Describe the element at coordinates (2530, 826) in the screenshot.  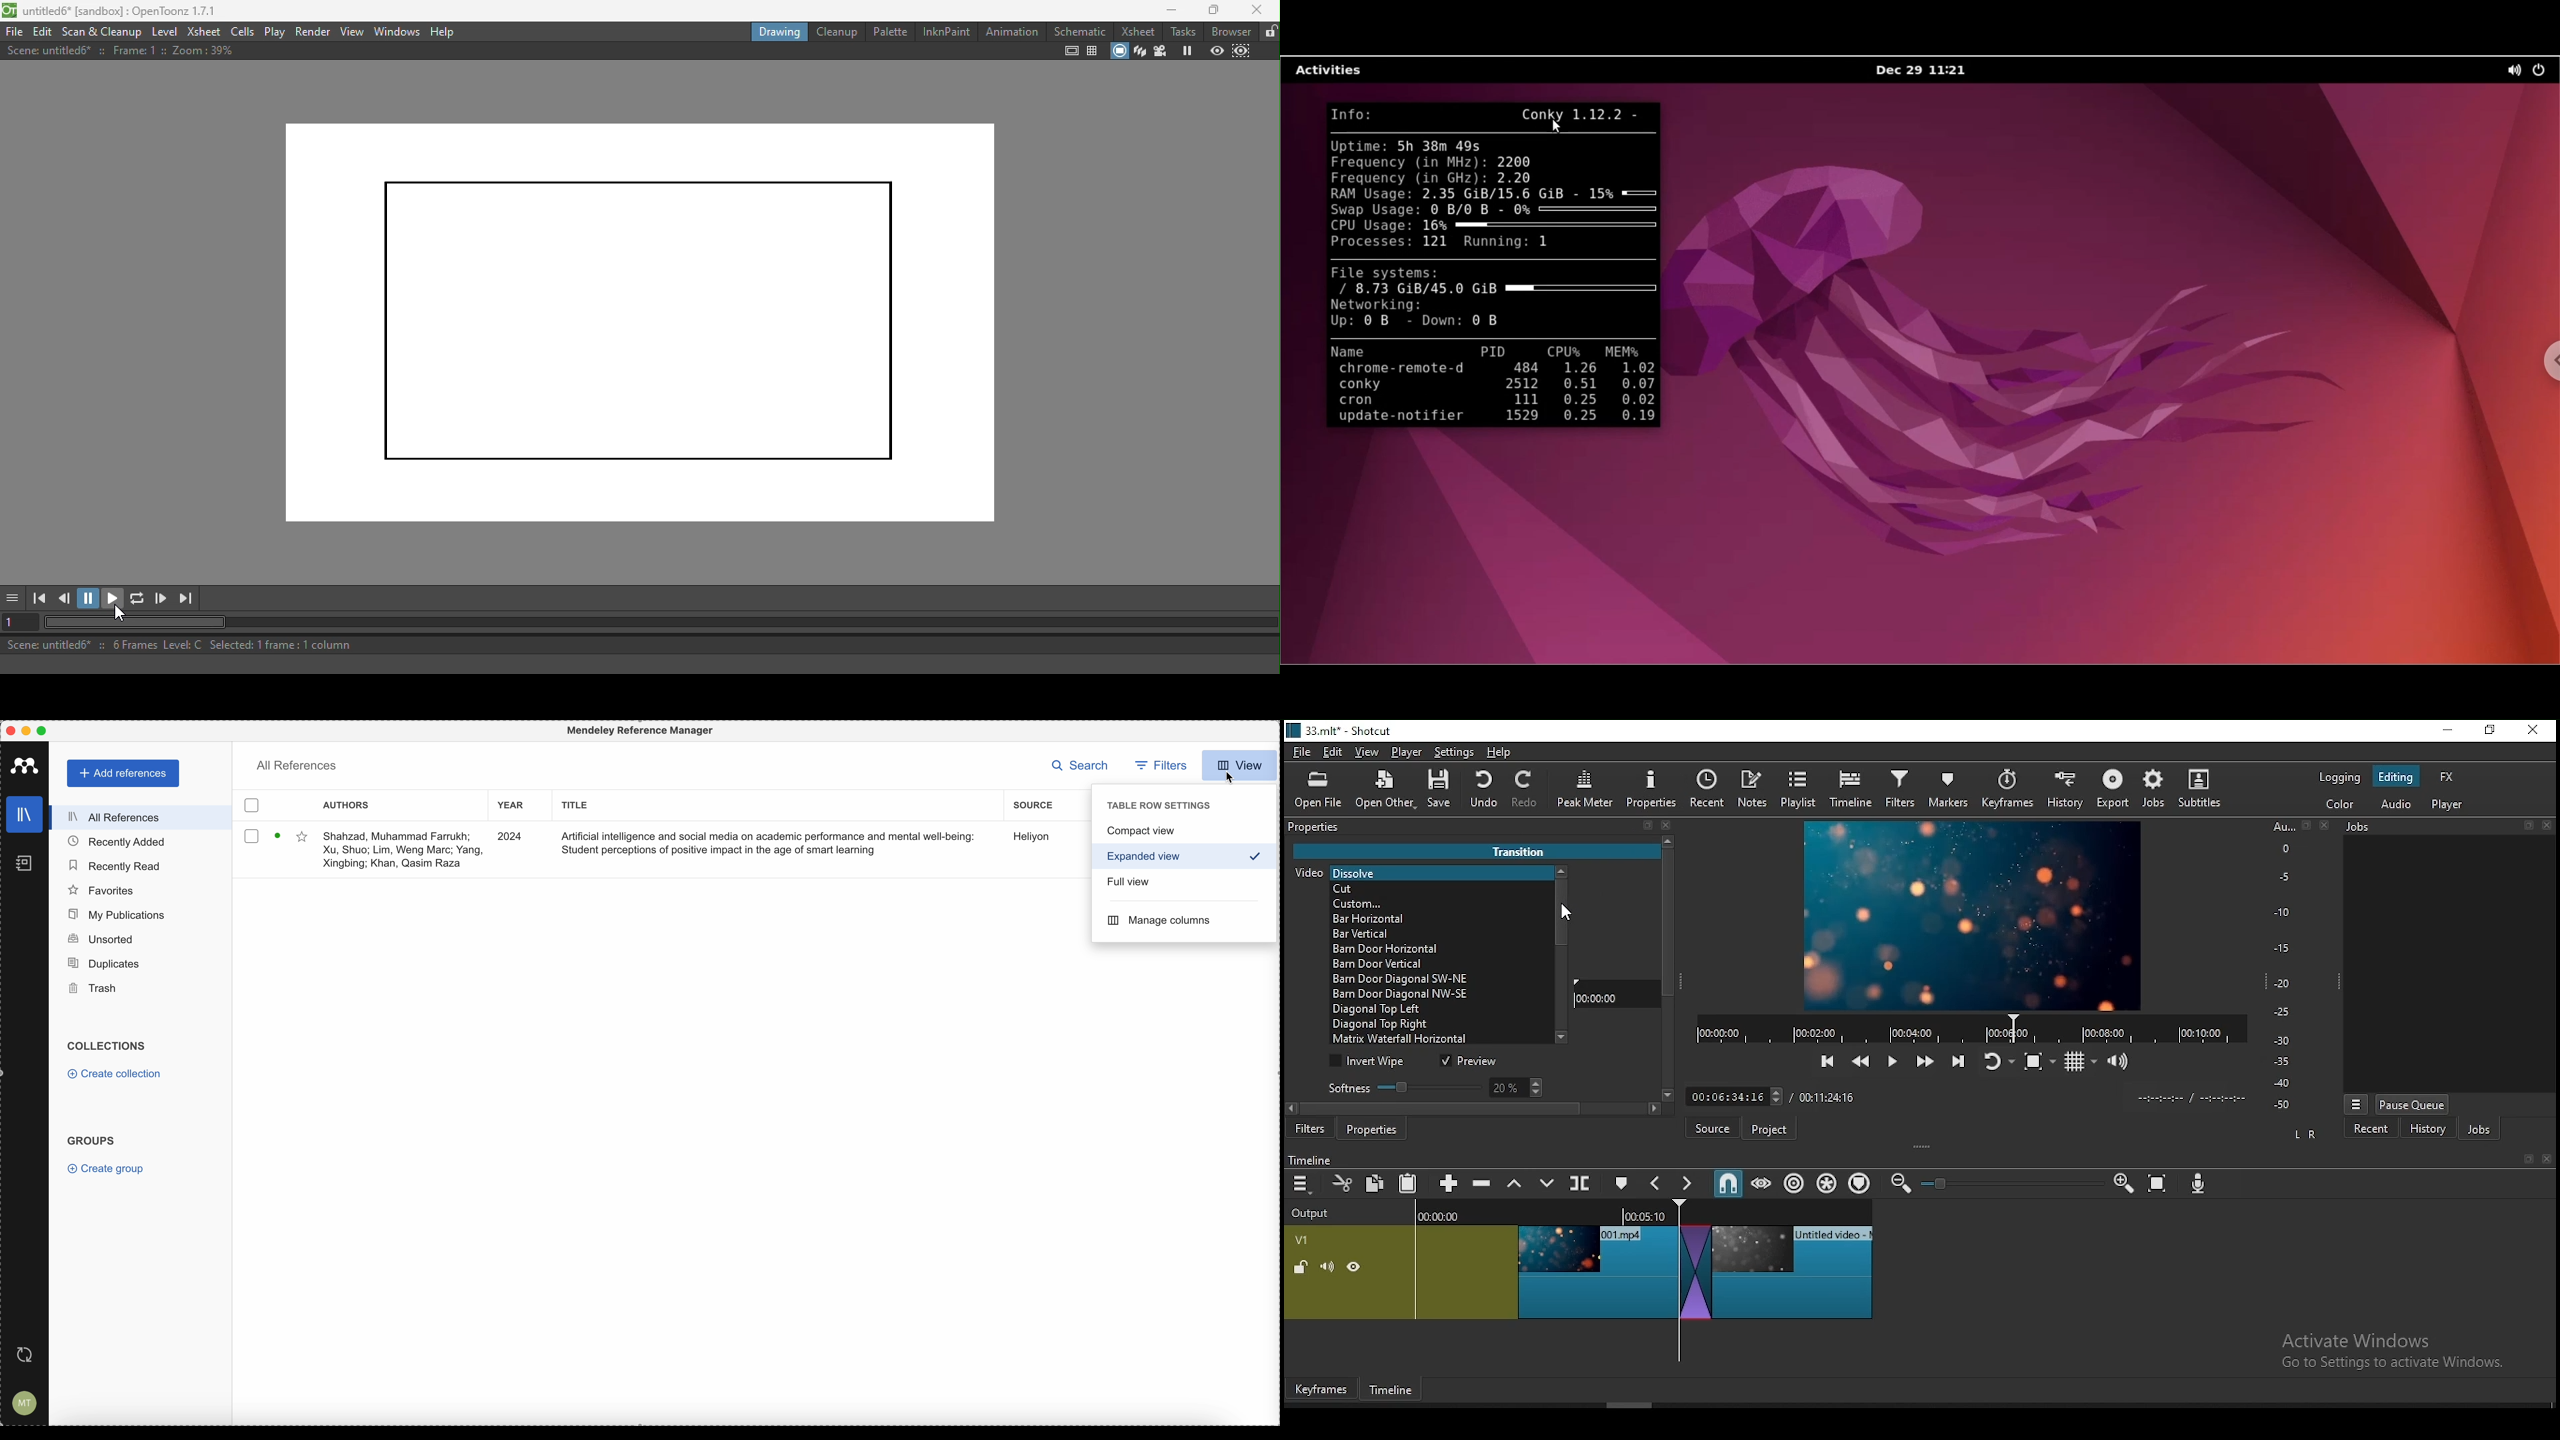
I see `` at that location.